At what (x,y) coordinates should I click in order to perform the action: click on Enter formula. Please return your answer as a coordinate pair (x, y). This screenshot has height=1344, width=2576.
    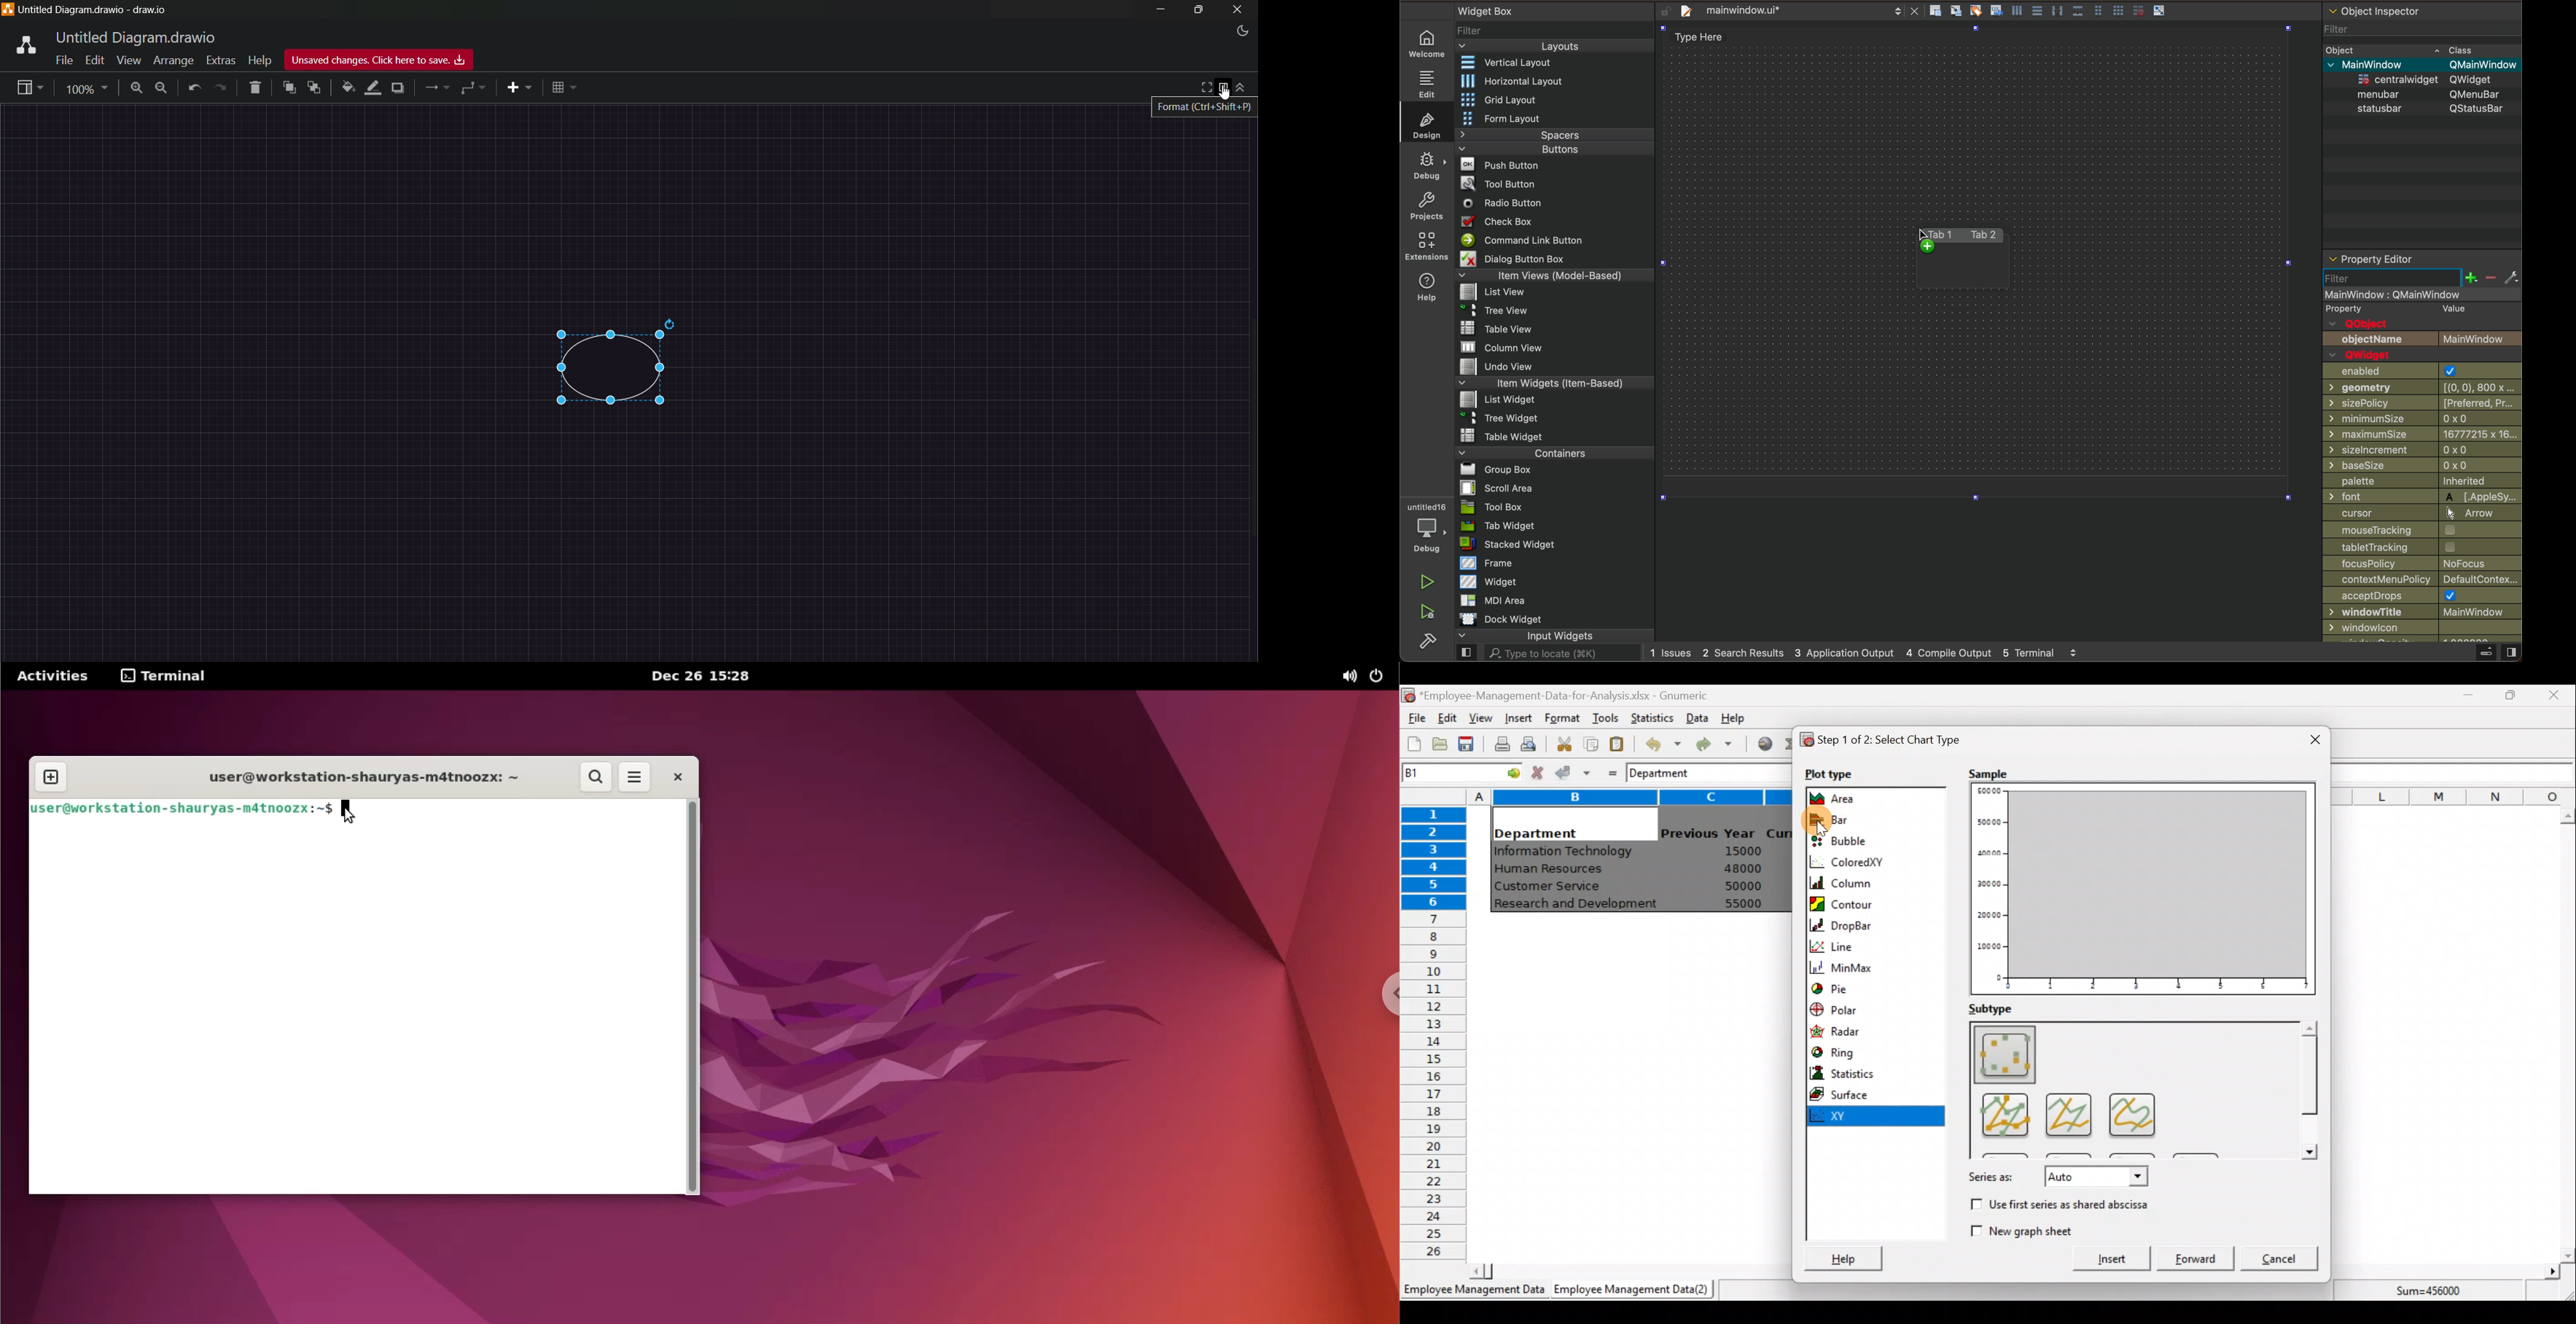
    Looking at the image, I should click on (1609, 770).